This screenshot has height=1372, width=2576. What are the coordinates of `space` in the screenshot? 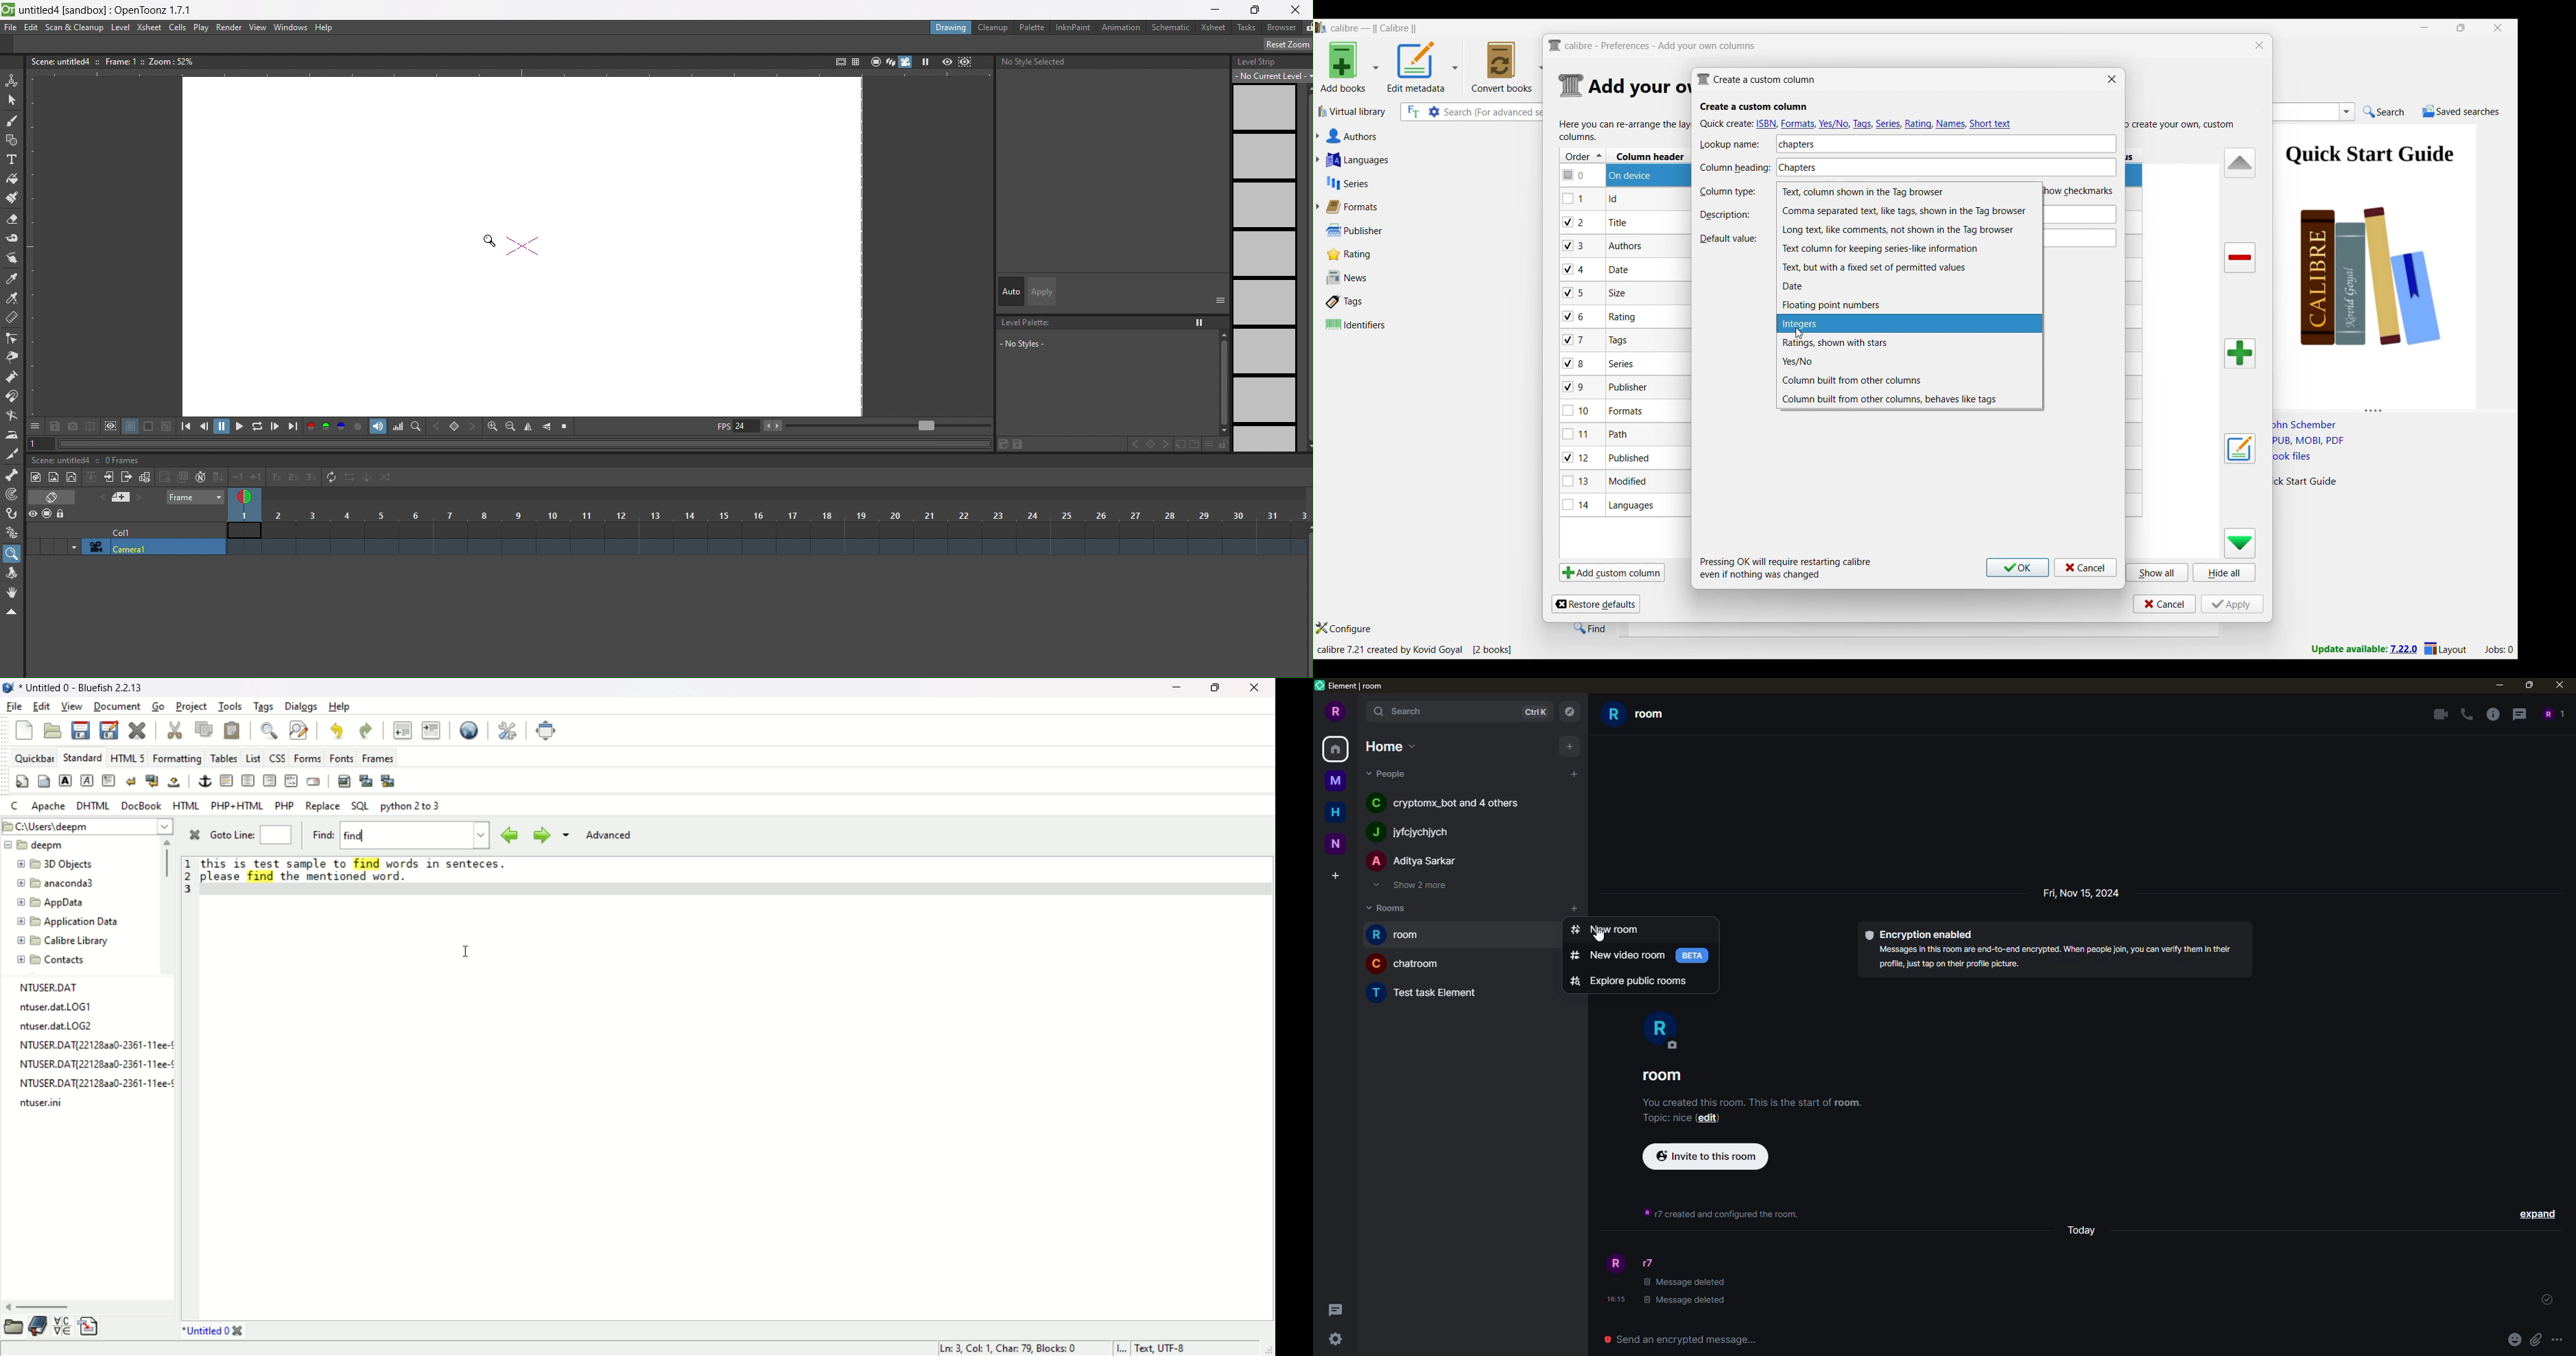 It's located at (1337, 779).